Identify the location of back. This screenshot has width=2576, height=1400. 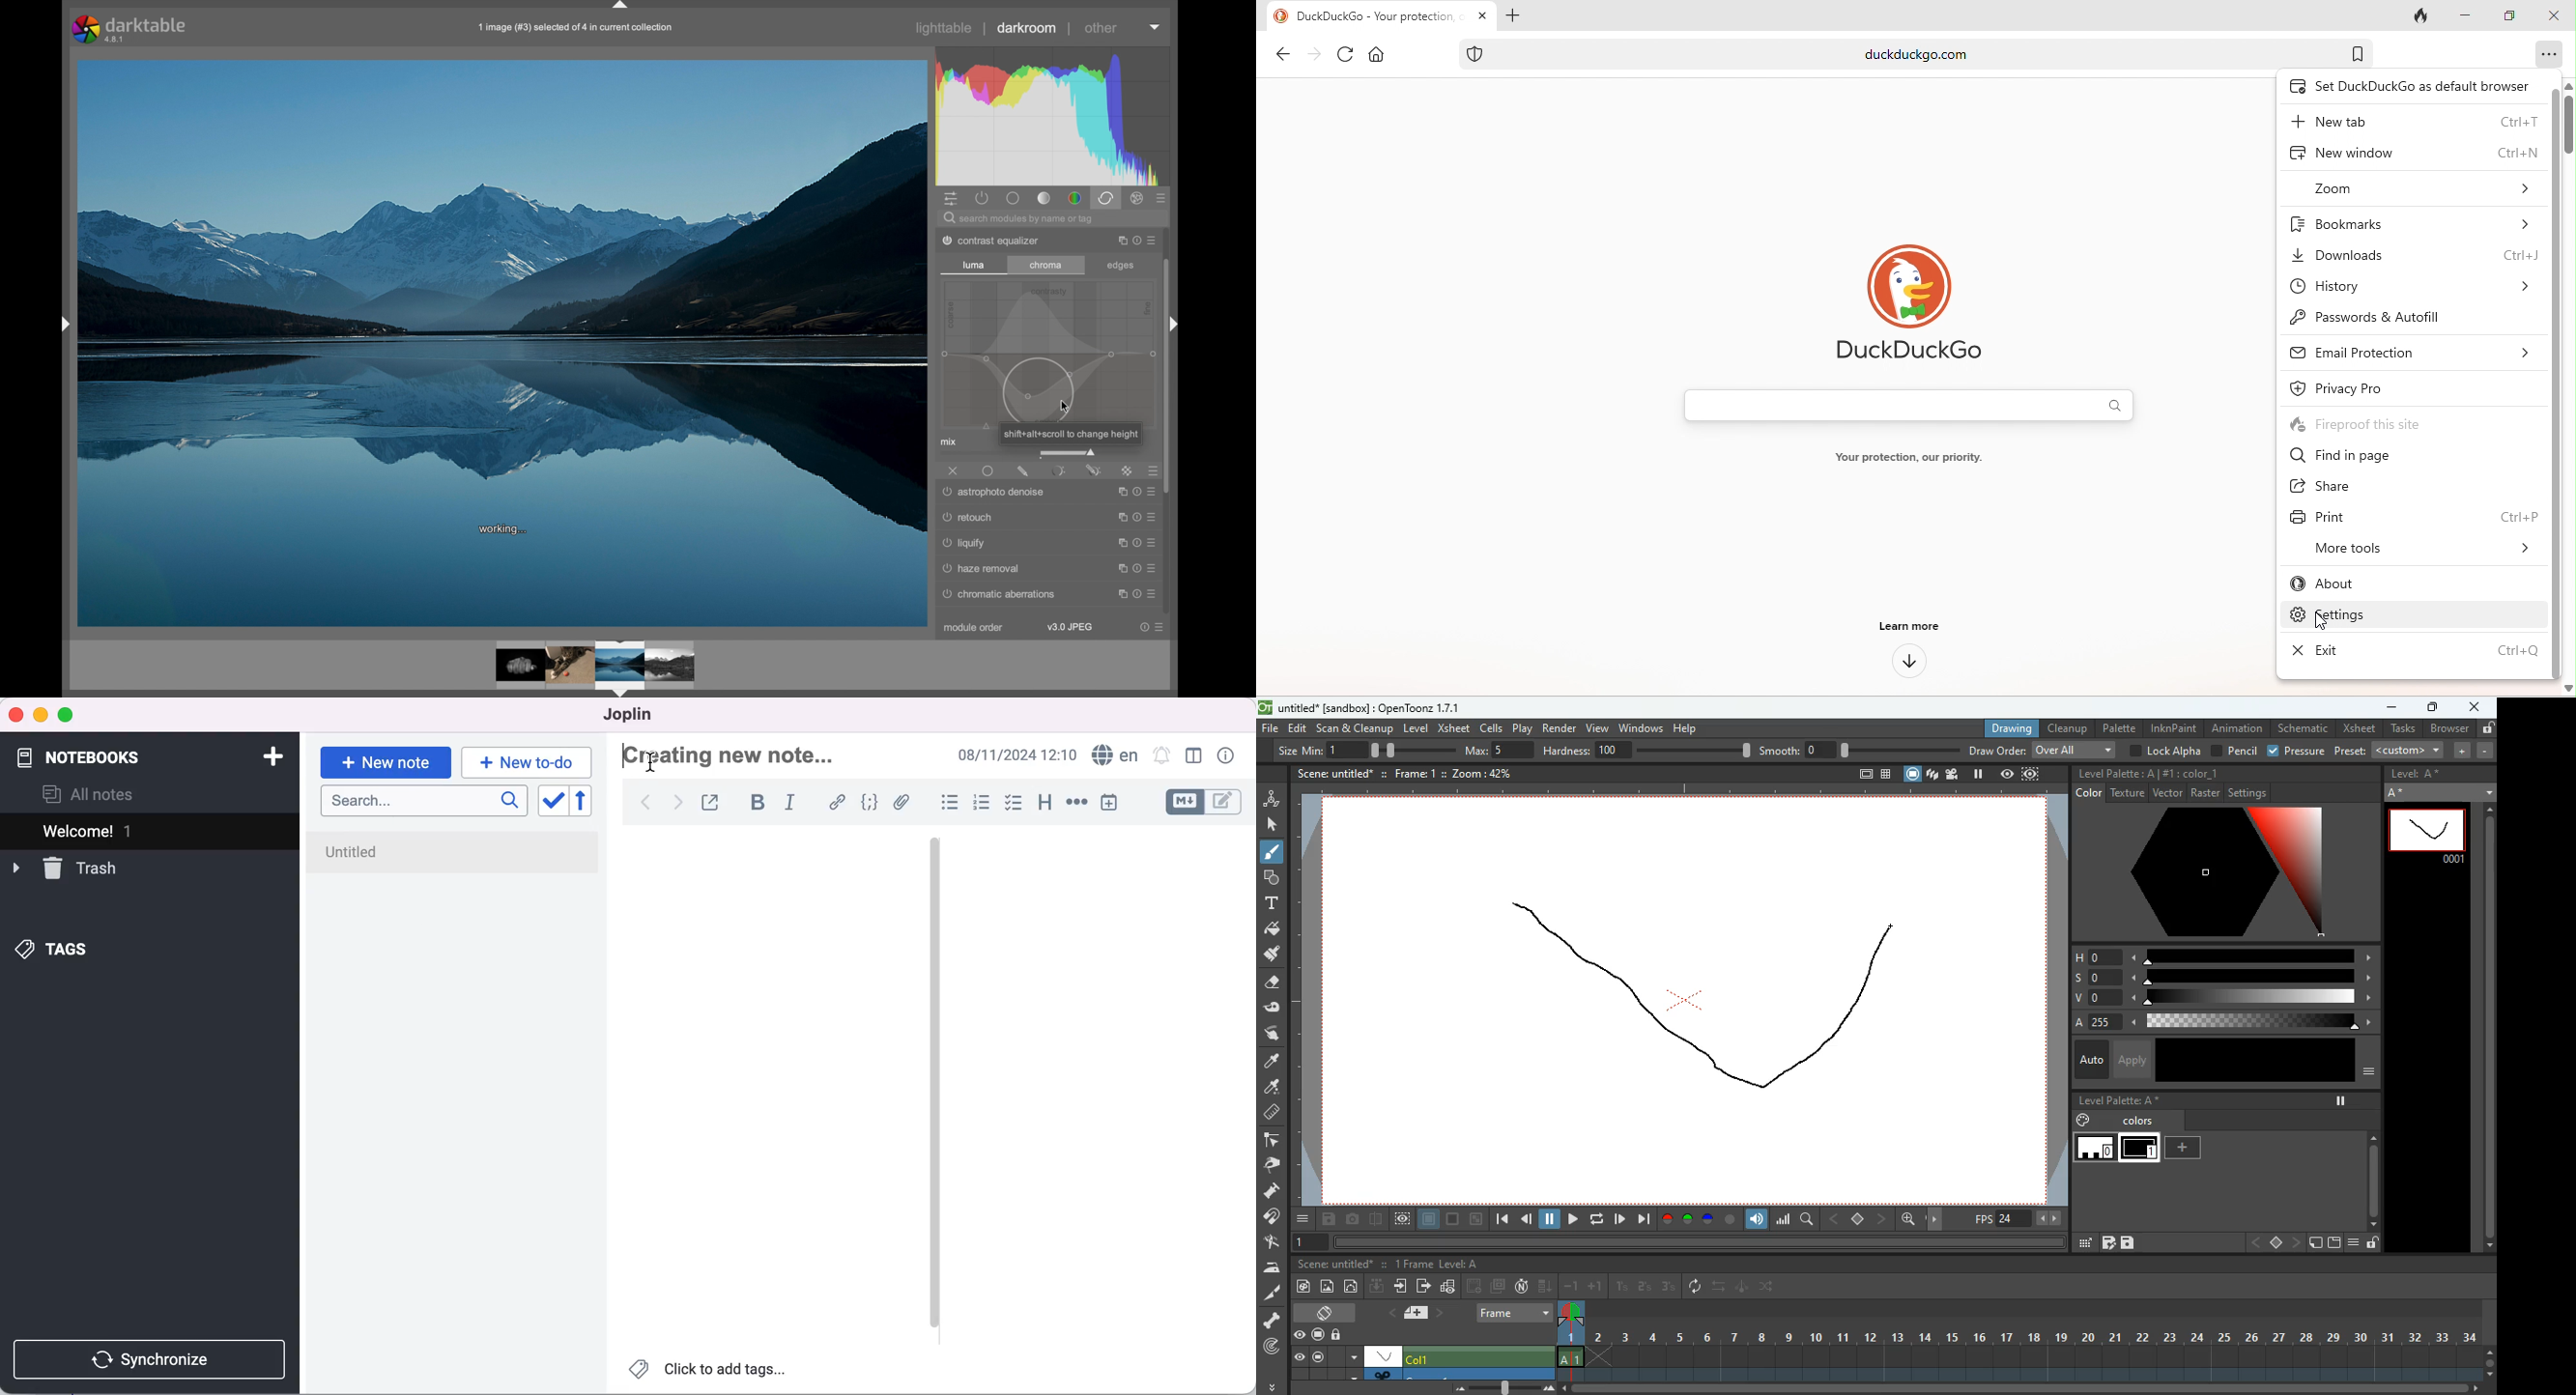
(1527, 1222).